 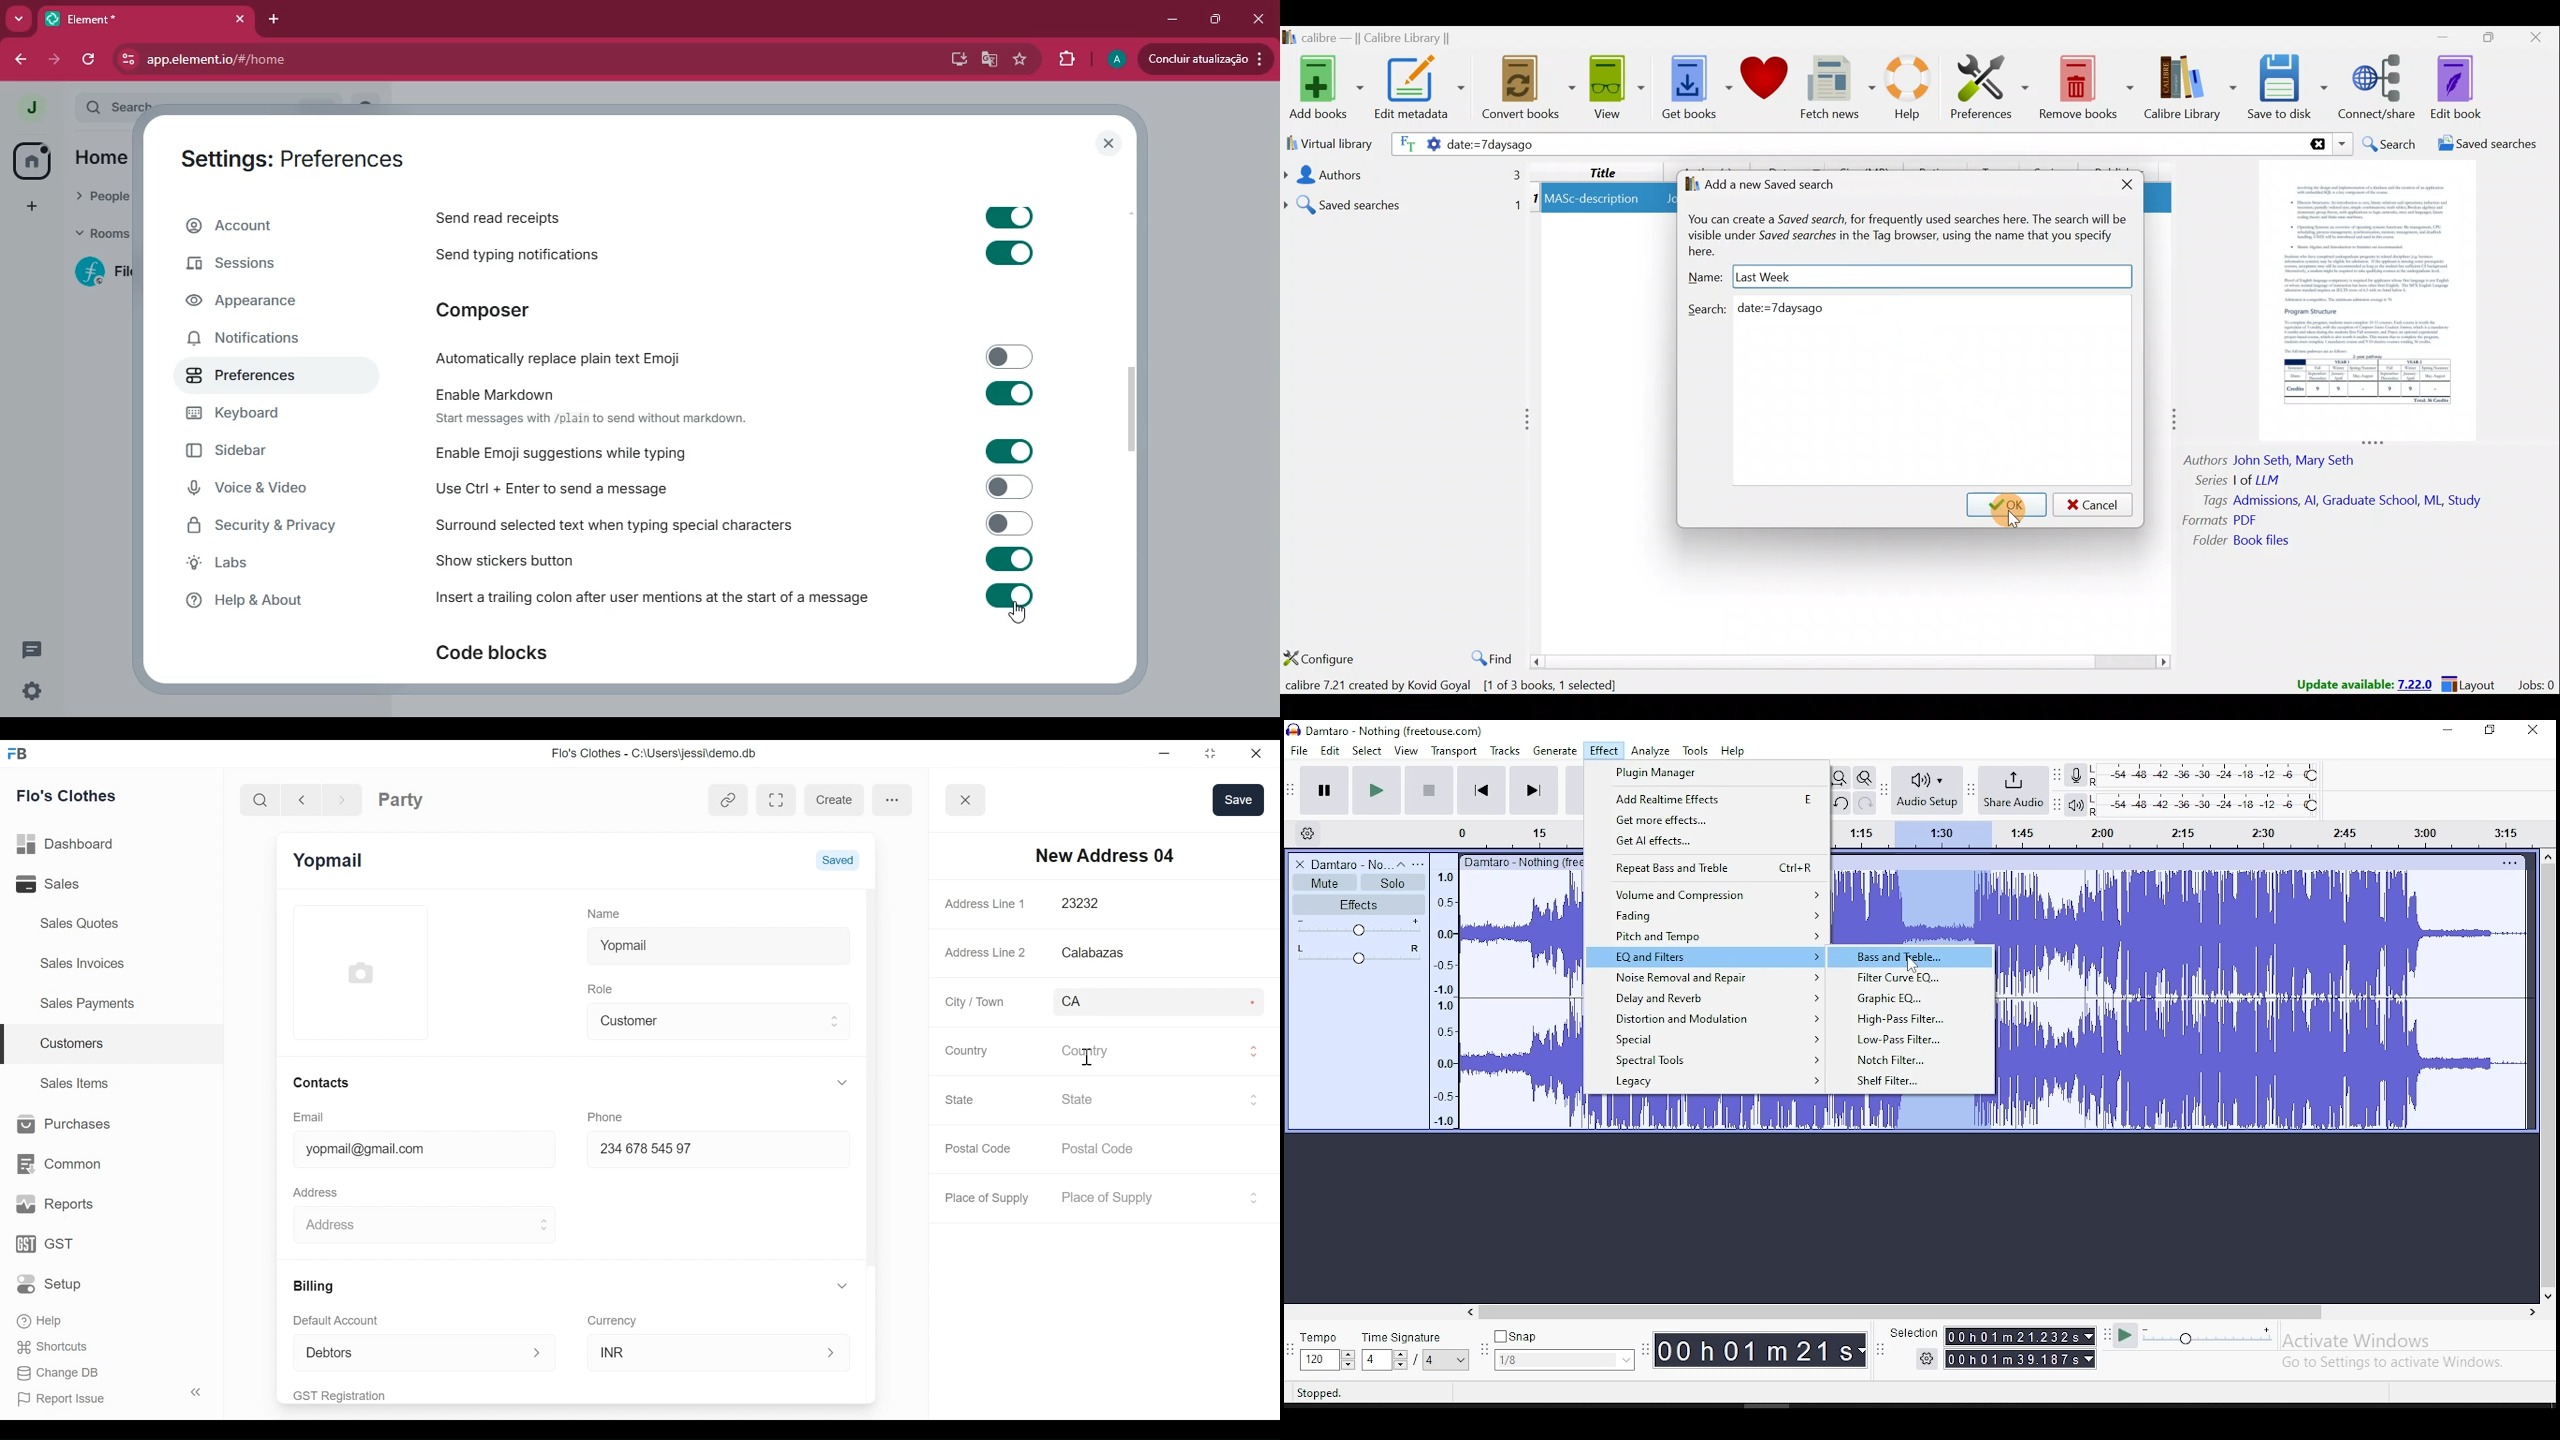 I want to click on Shortcuts, so click(x=48, y=1346).